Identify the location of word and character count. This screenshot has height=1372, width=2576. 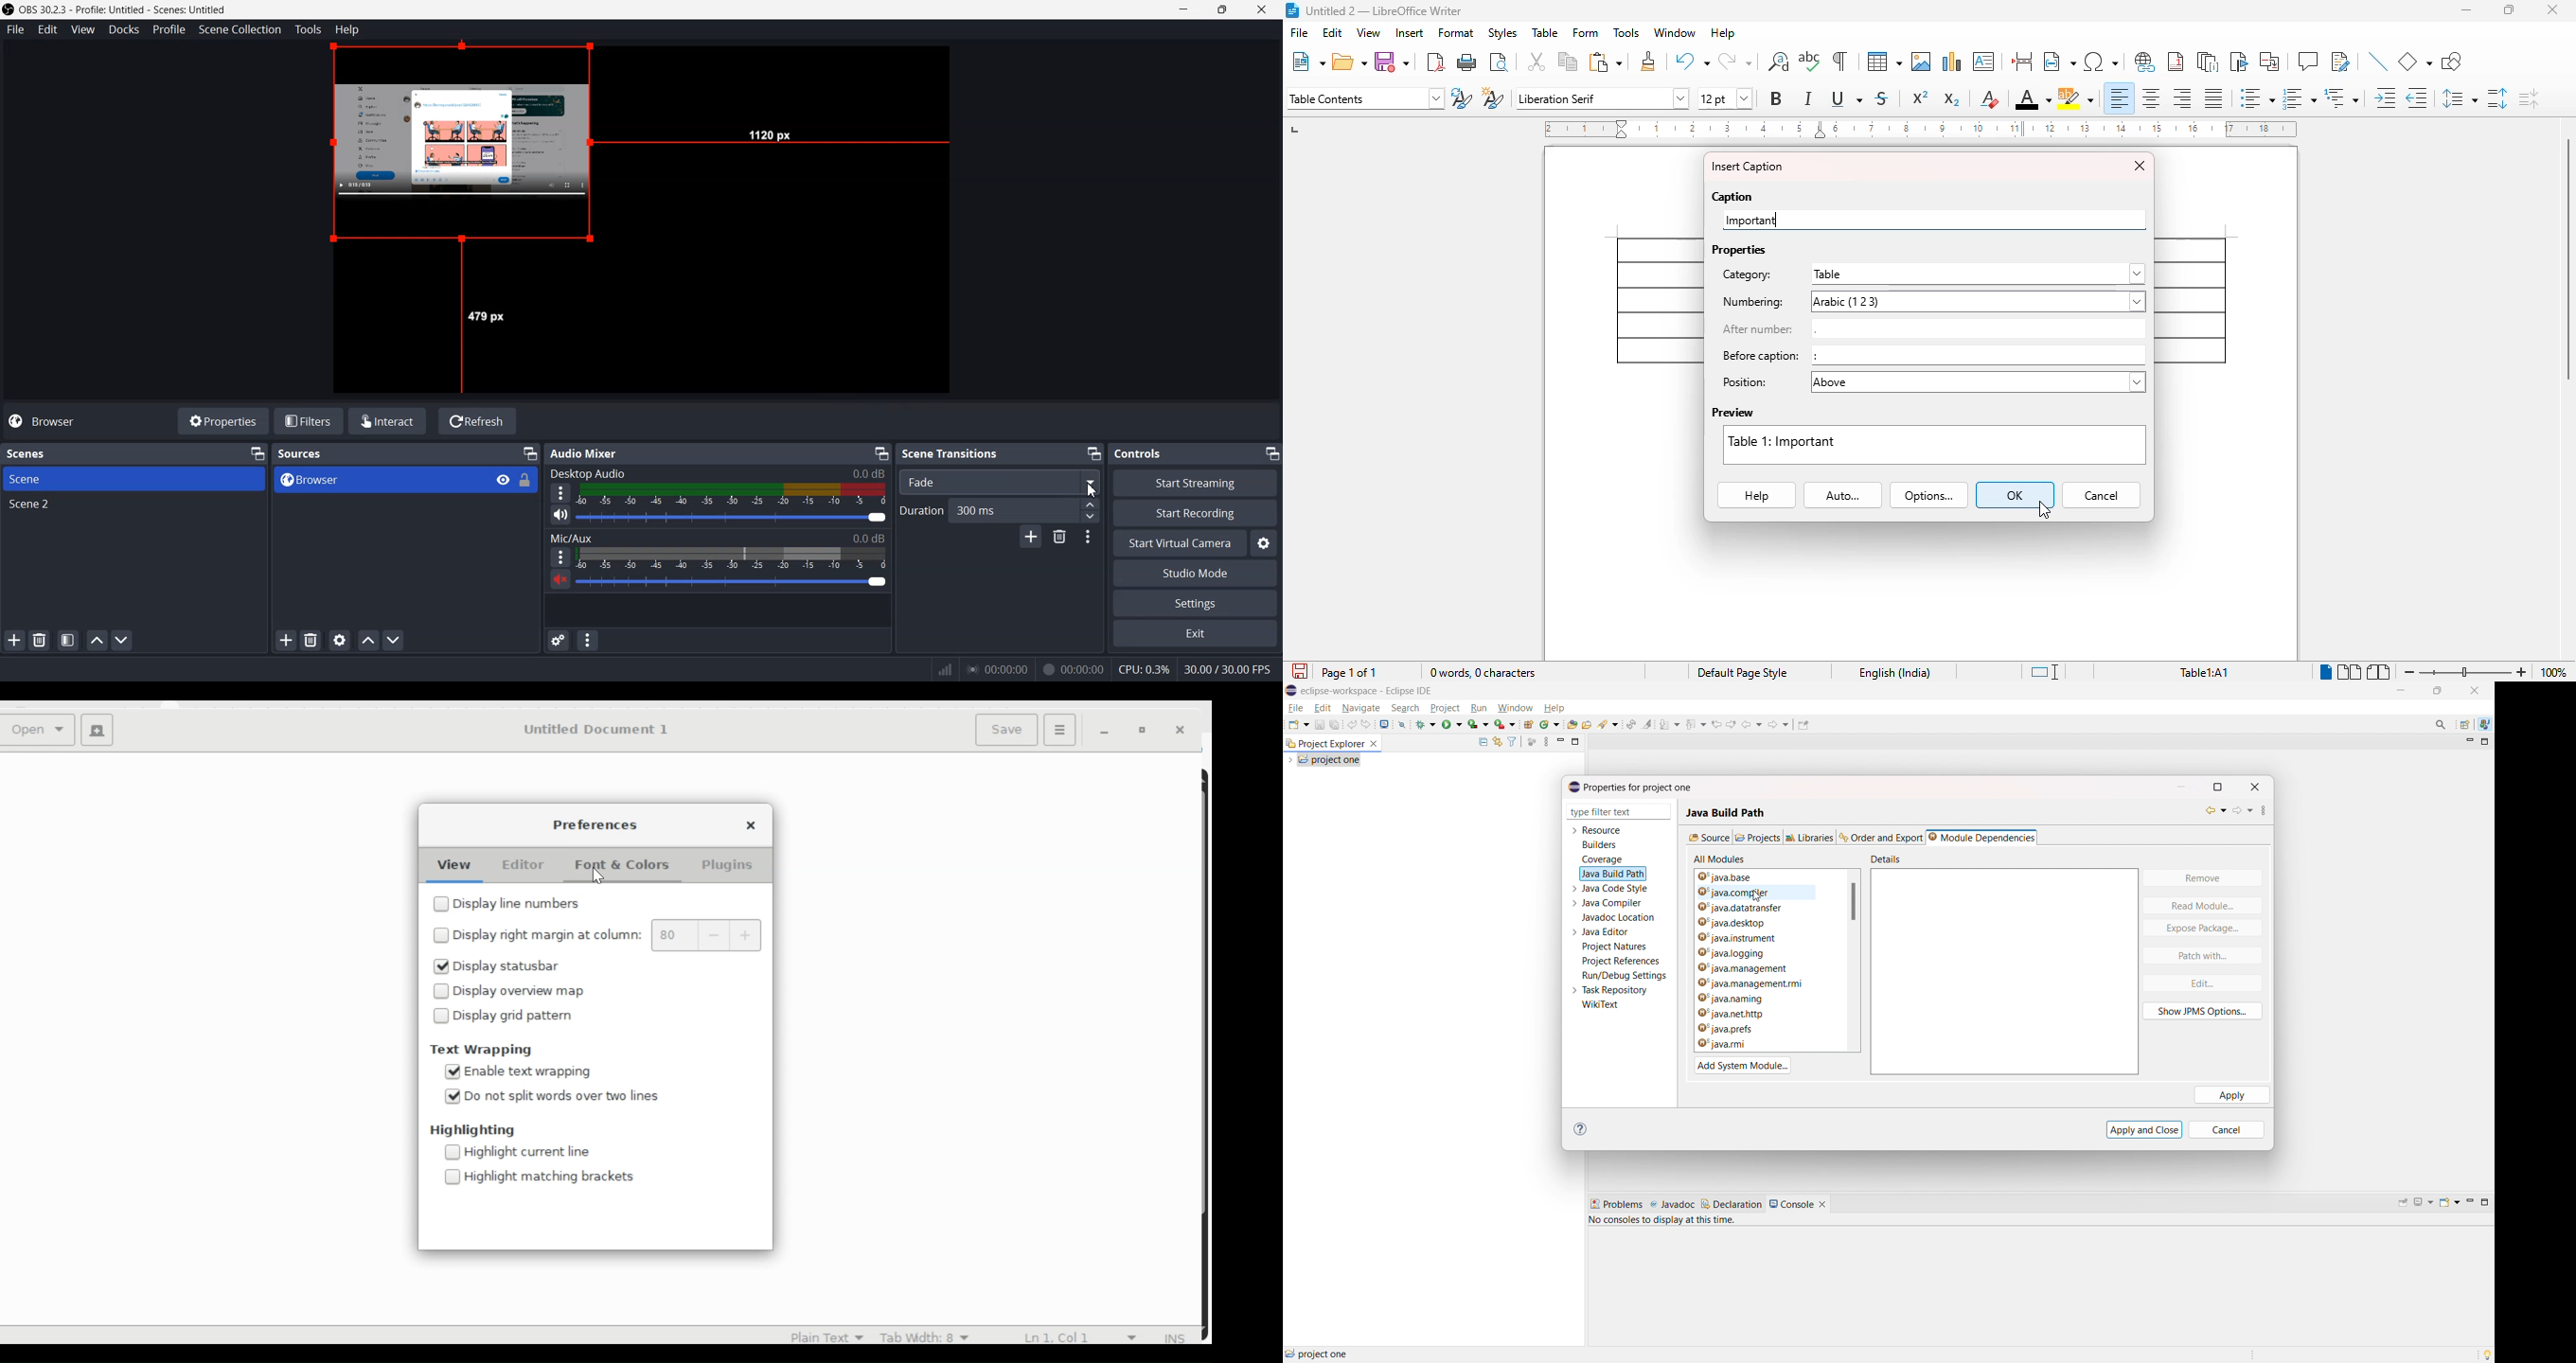
(1483, 672).